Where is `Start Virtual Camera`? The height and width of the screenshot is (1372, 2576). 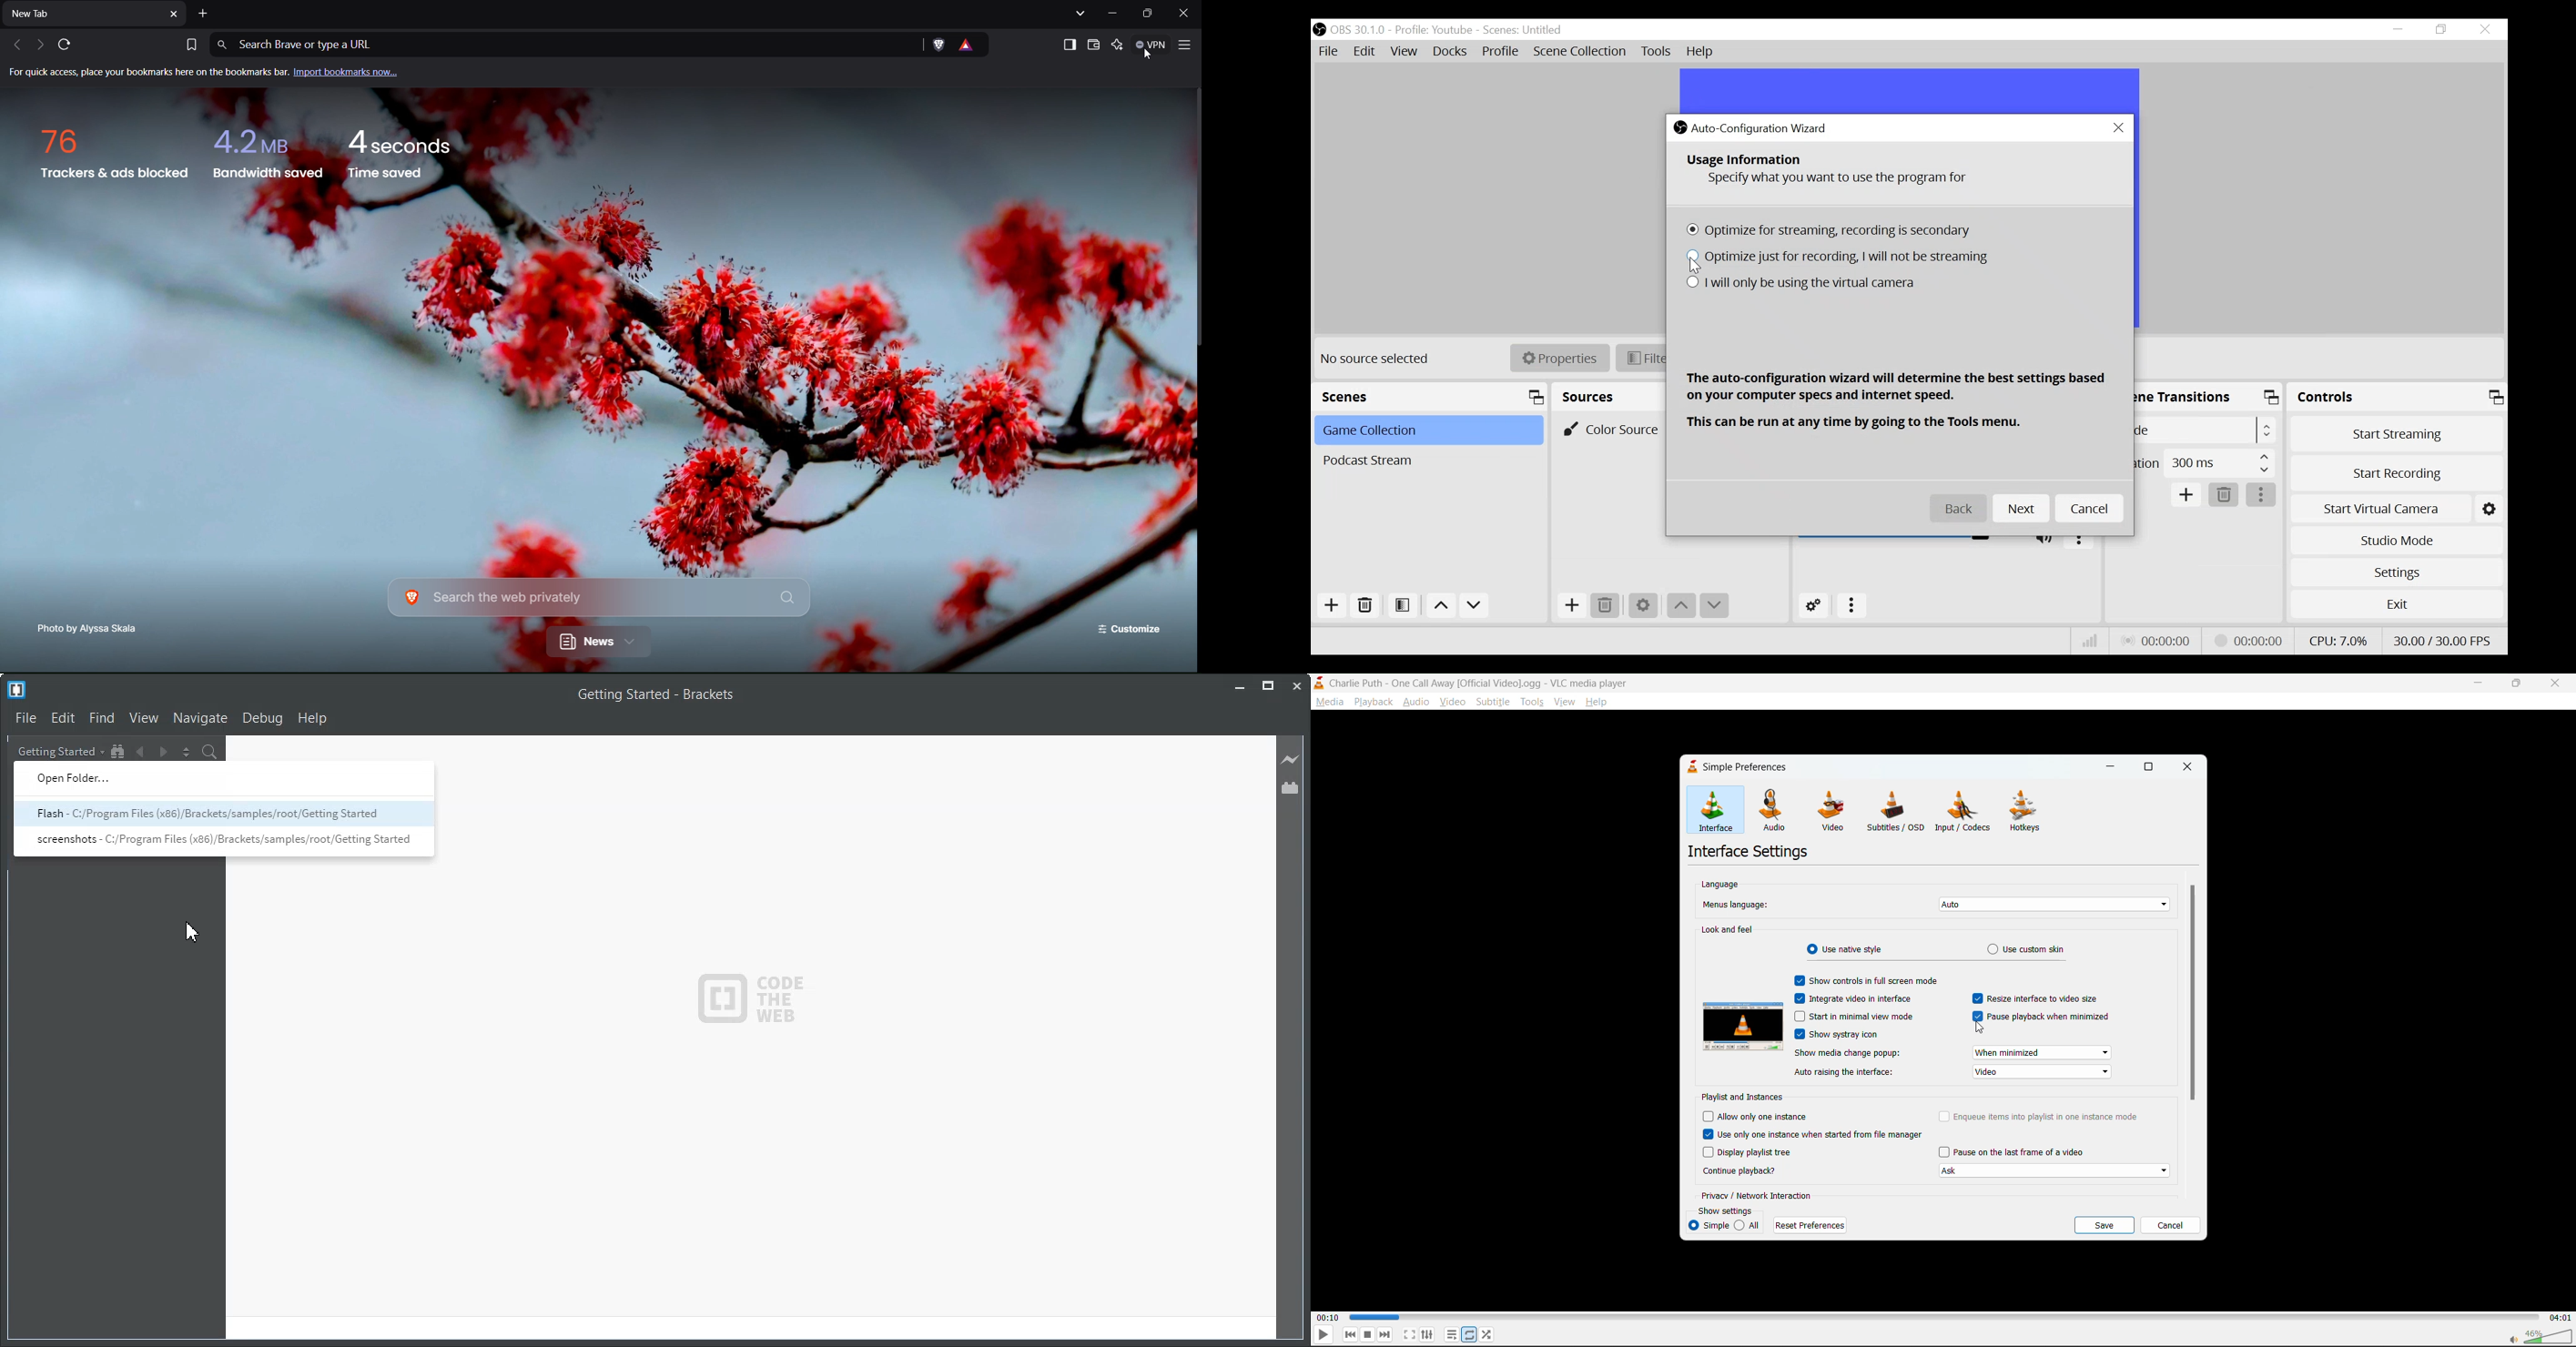 Start Virtual Camera is located at coordinates (2380, 508).